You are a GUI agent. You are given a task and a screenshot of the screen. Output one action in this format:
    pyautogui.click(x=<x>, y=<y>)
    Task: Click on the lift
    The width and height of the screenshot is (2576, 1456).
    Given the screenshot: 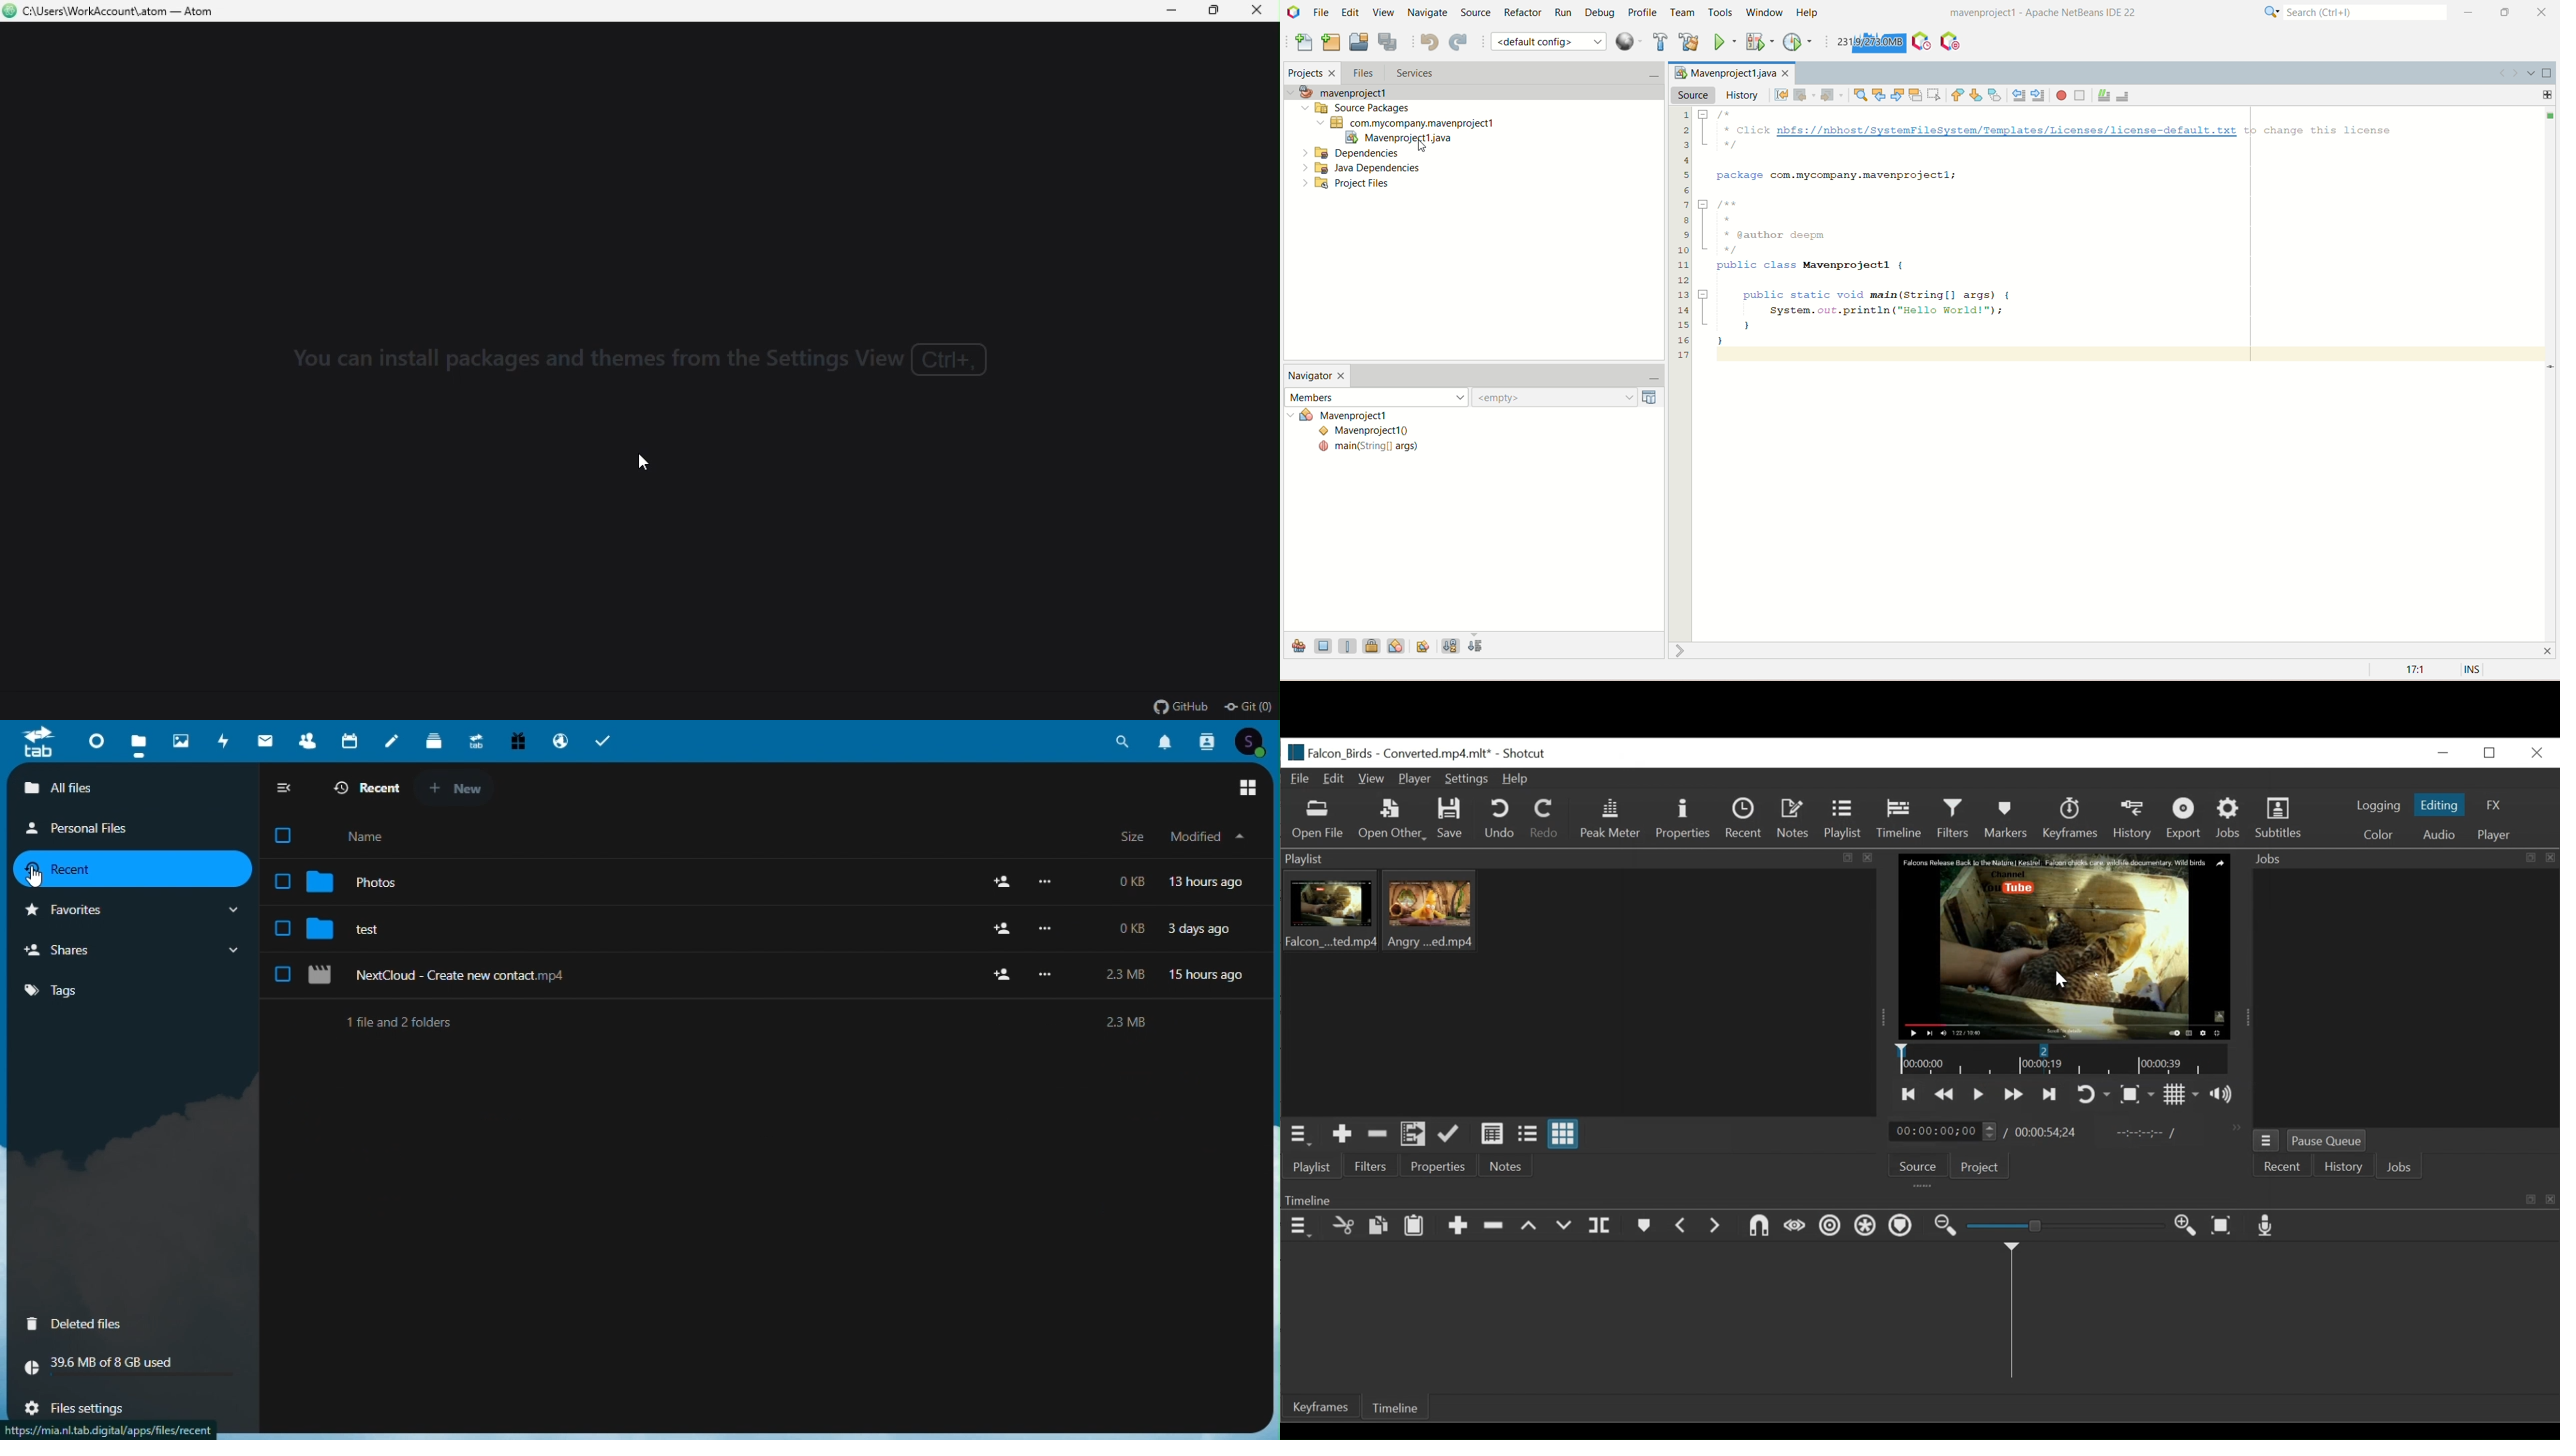 What is the action you would take?
    pyautogui.click(x=1530, y=1227)
    